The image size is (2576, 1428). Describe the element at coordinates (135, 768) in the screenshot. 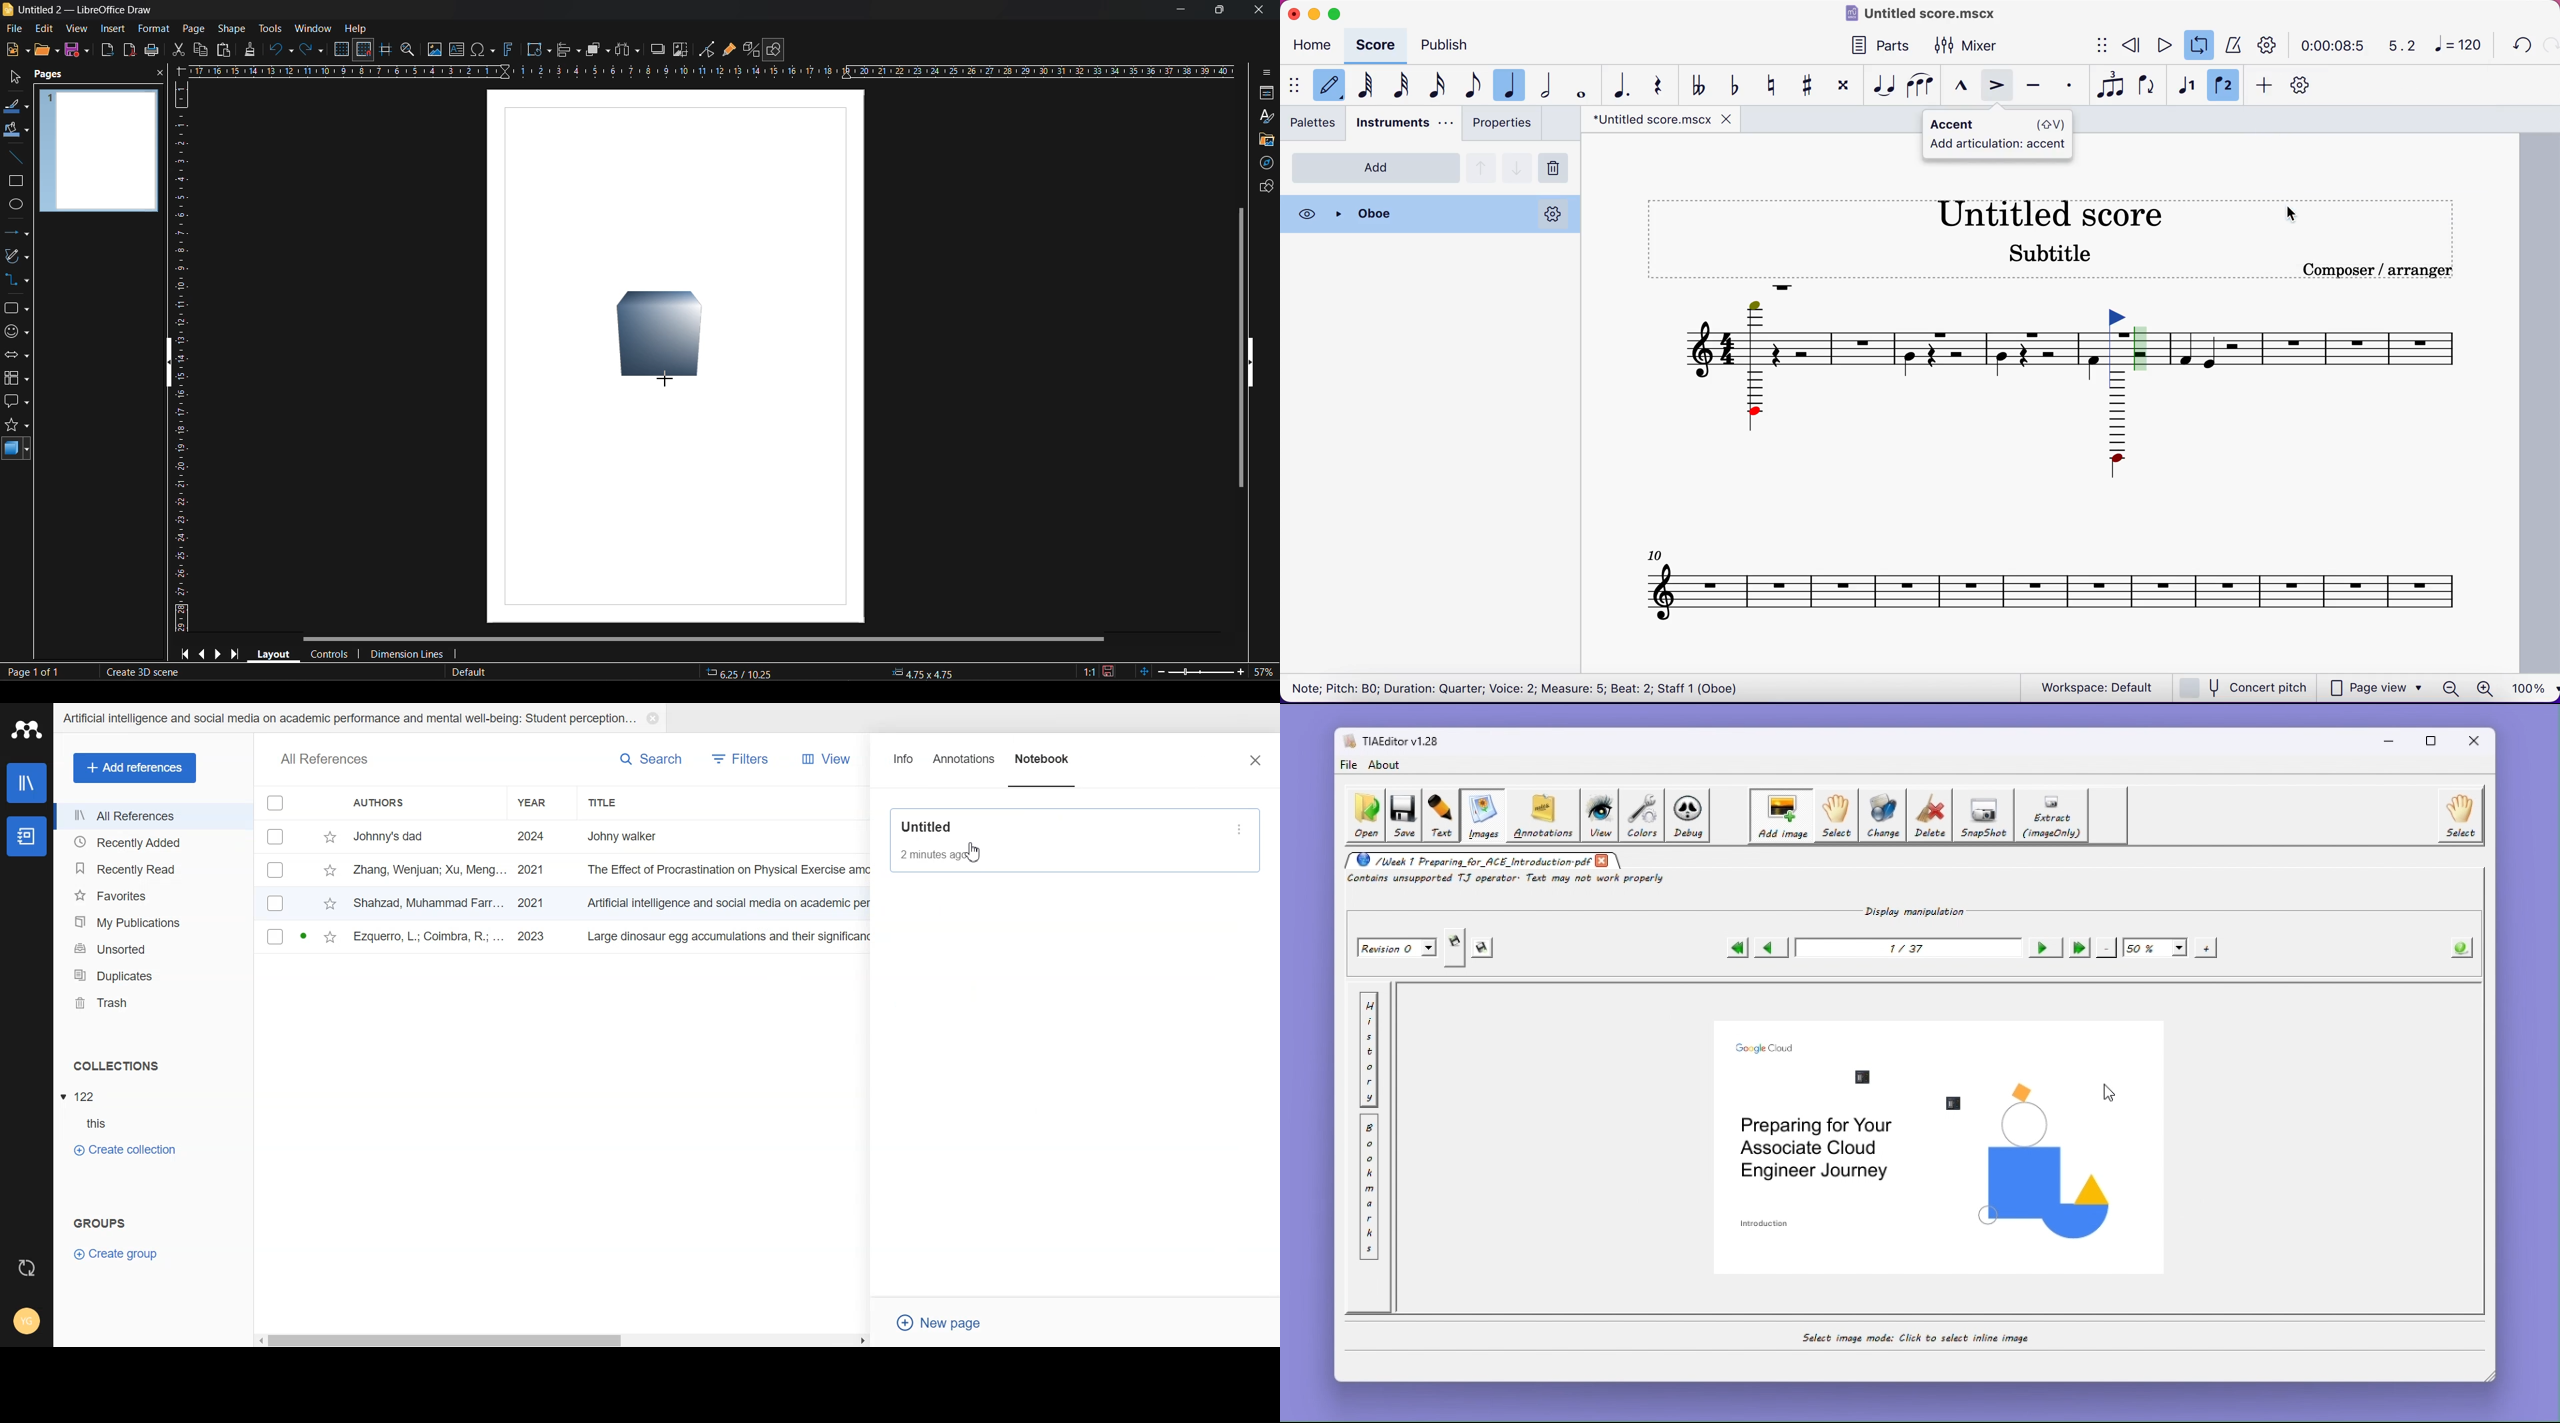

I see `Add references` at that location.